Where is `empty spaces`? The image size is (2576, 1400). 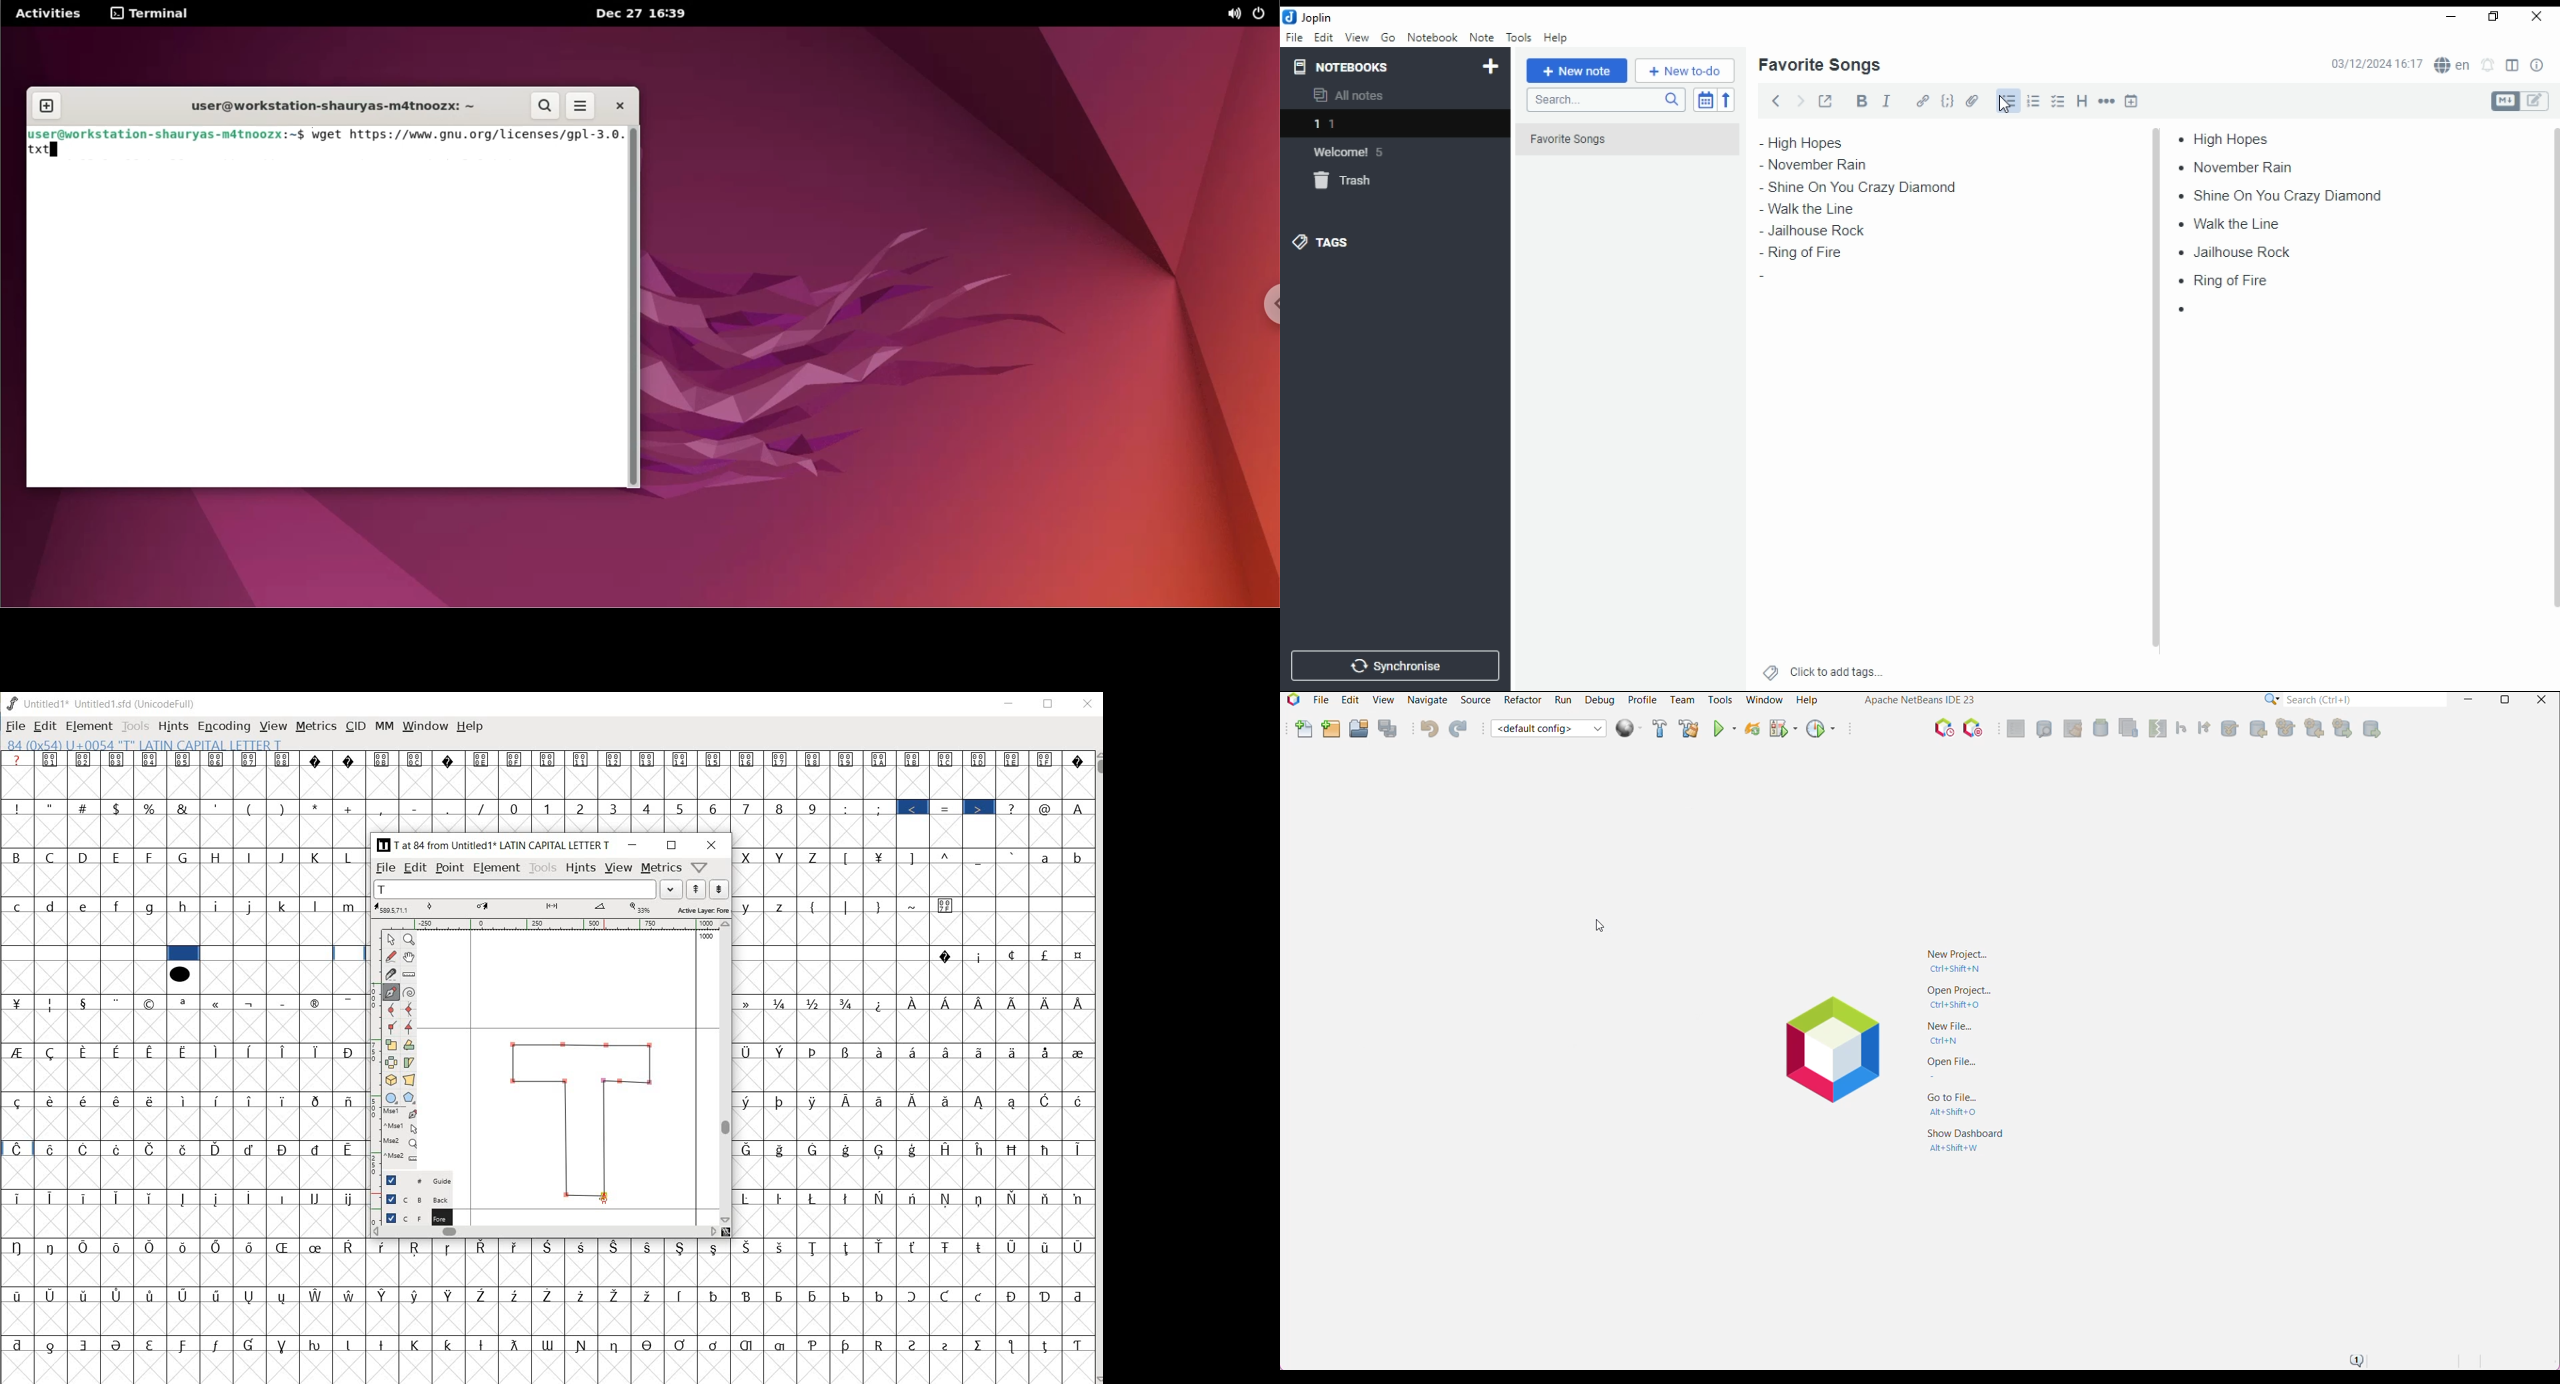
empty spaces is located at coordinates (83, 953).